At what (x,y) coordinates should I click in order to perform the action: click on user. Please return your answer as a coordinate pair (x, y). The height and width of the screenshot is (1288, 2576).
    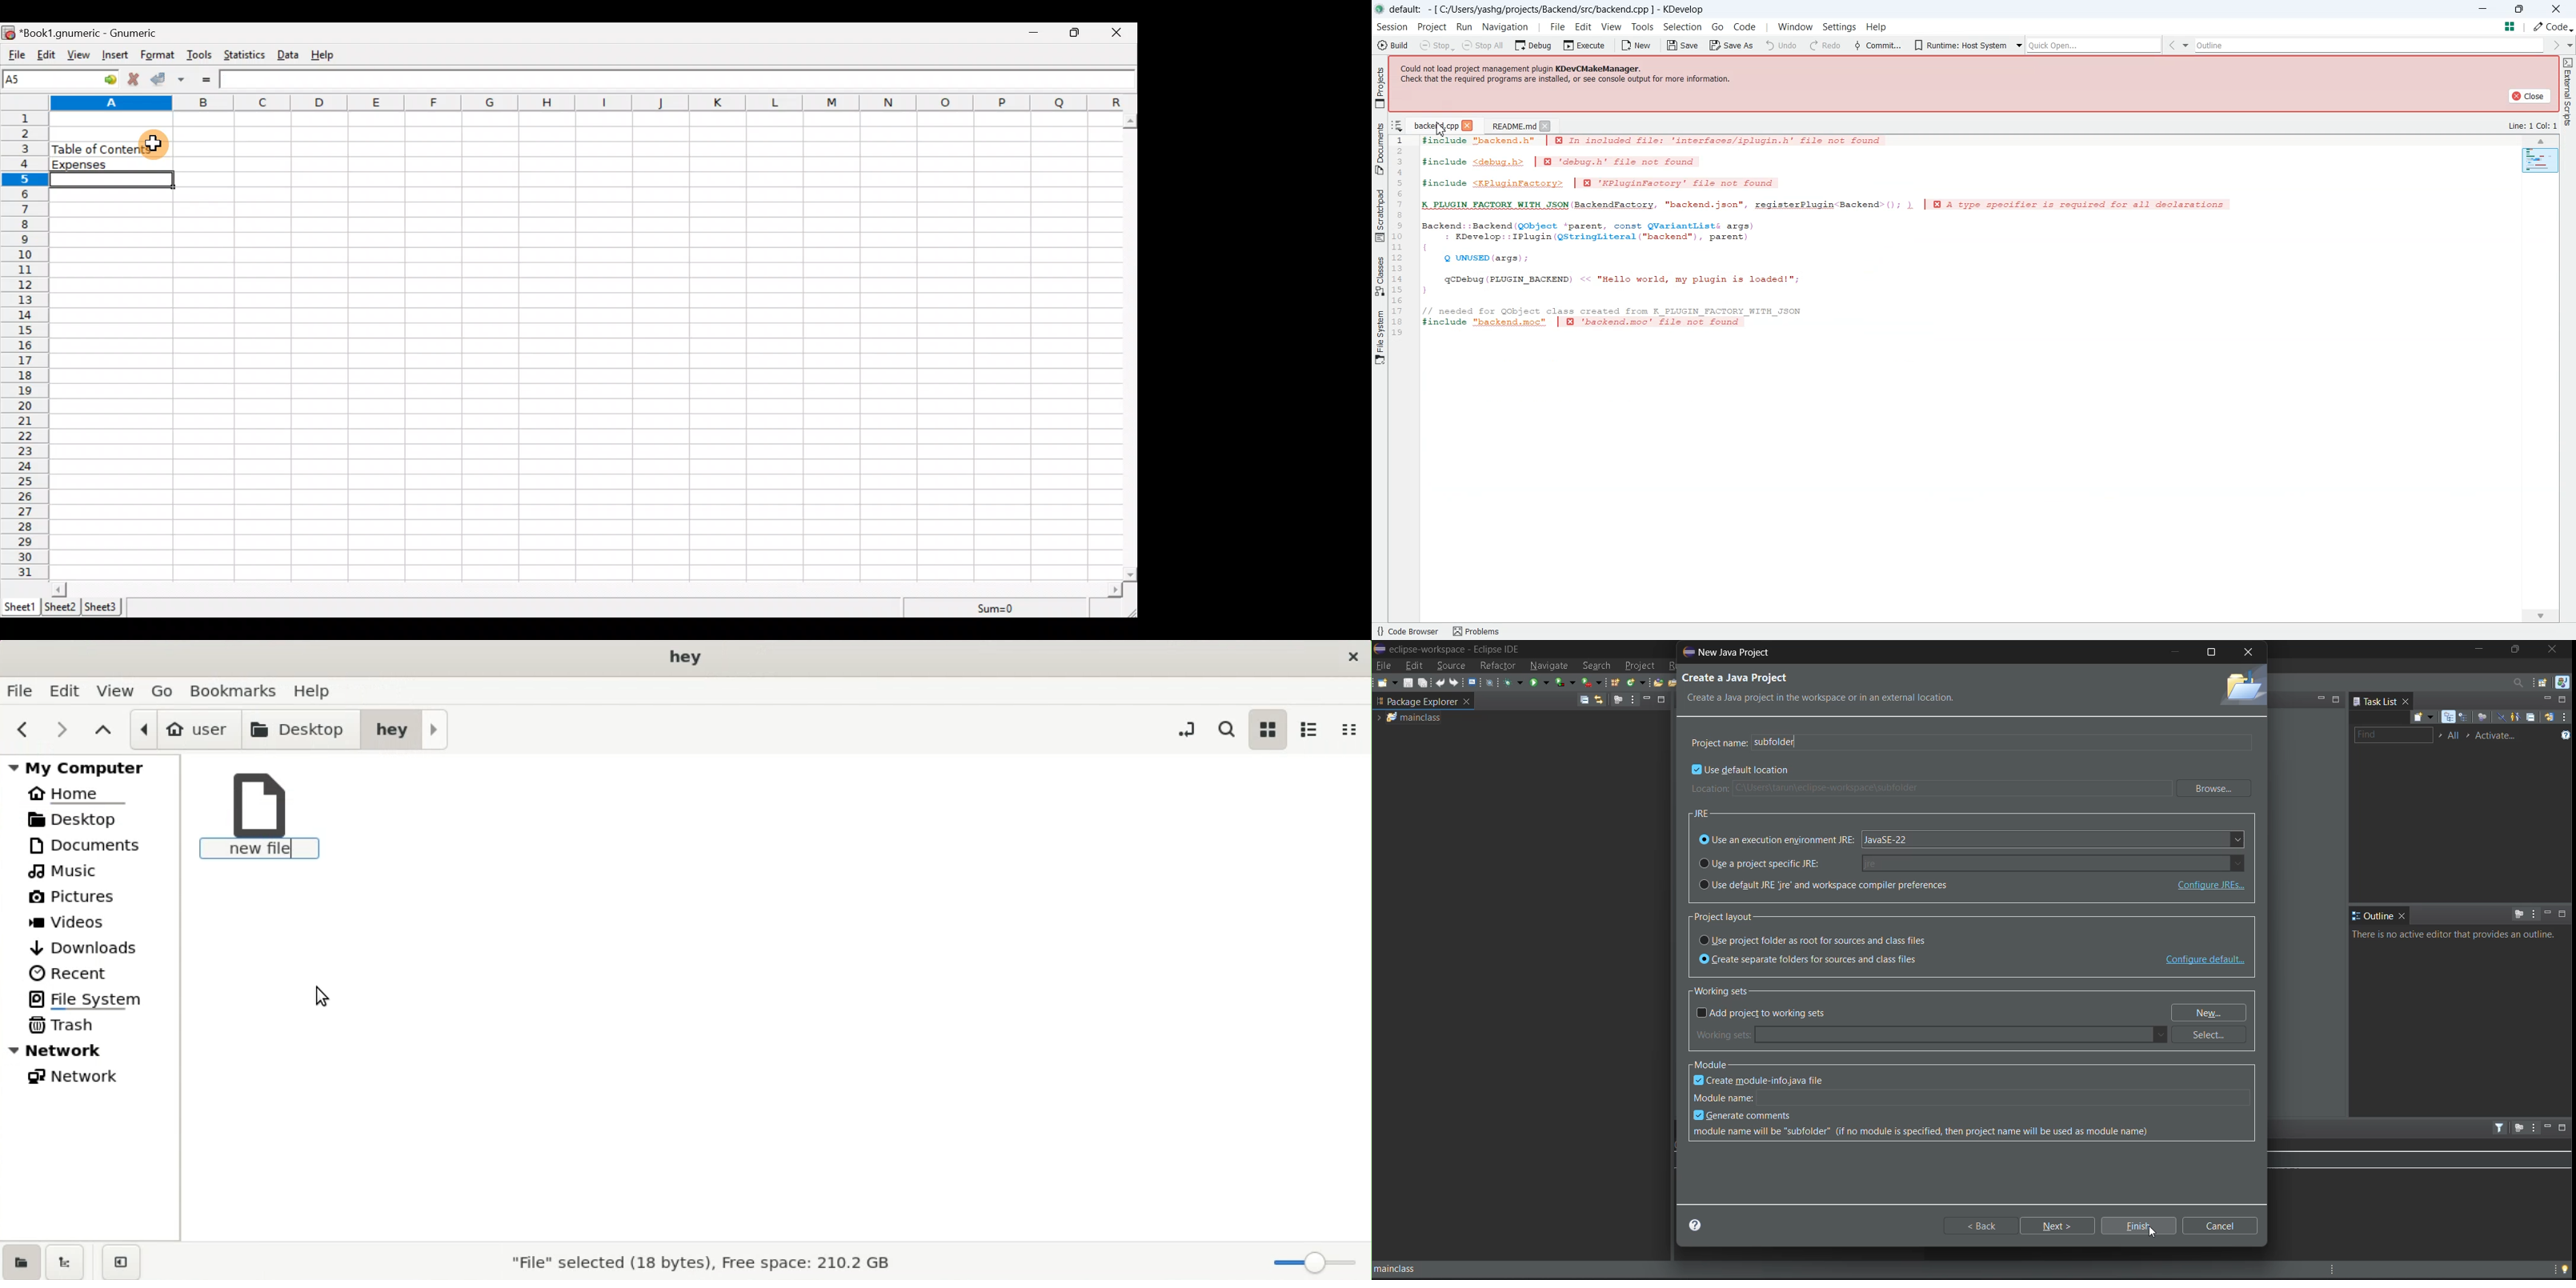
    Looking at the image, I should click on (184, 729).